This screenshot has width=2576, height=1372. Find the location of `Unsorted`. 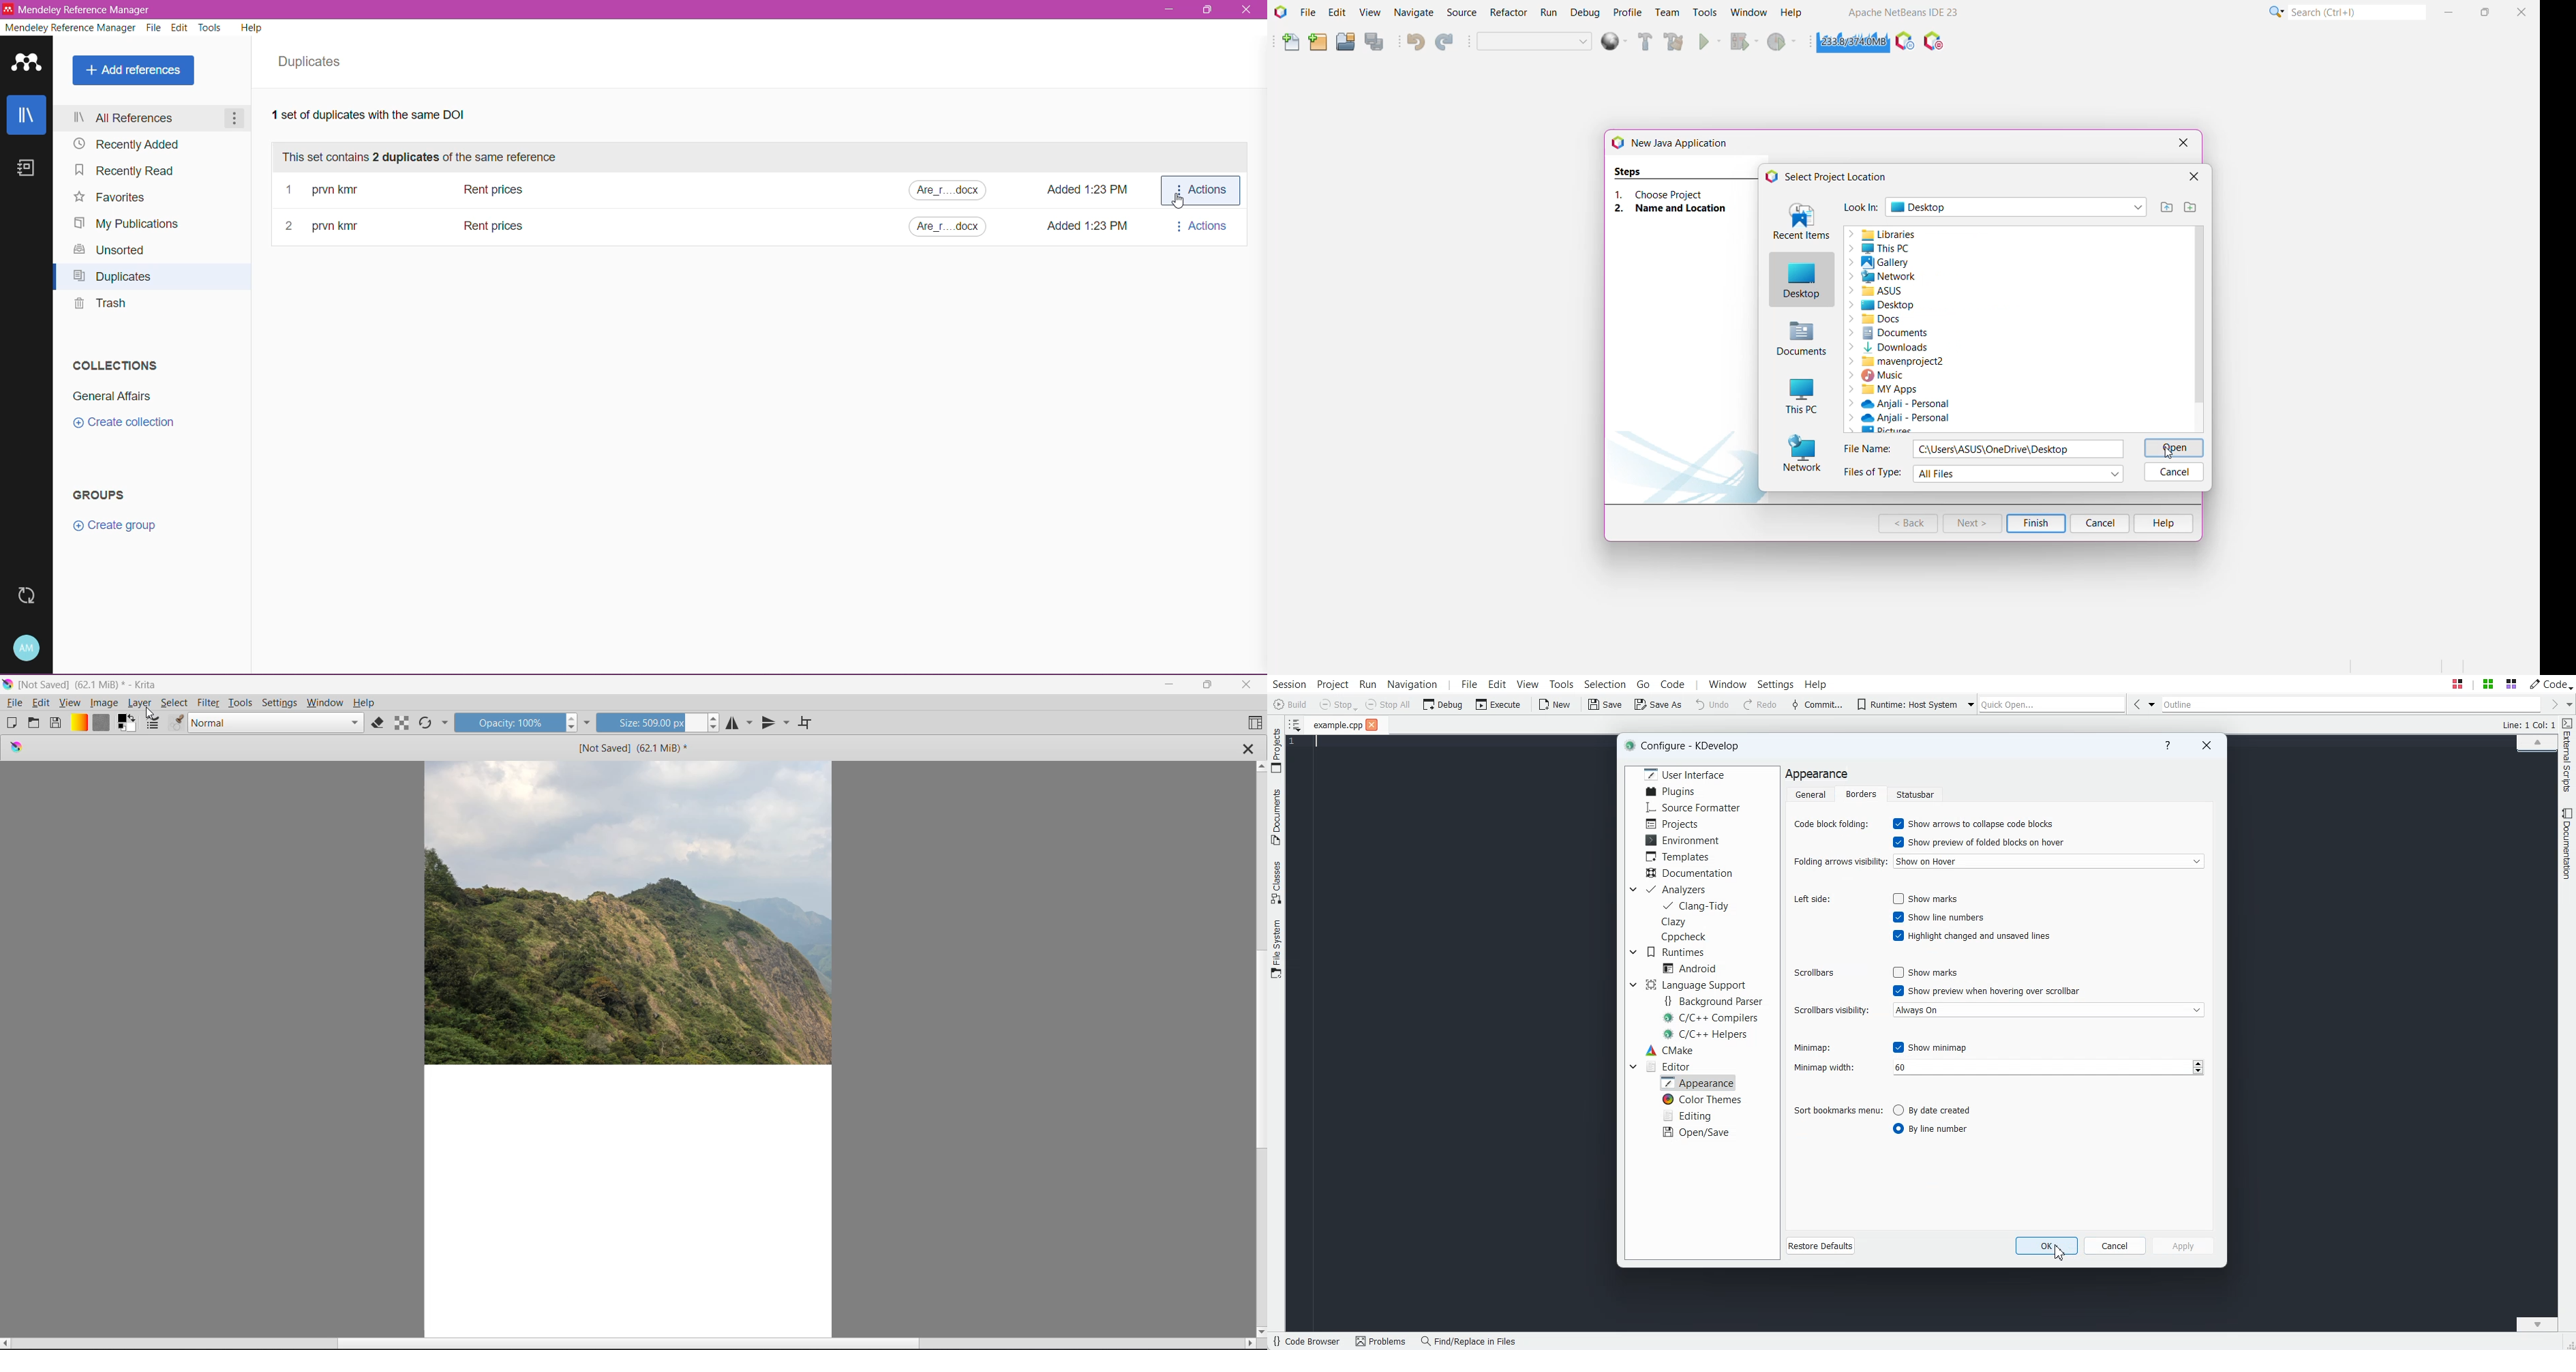

Unsorted is located at coordinates (110, 251).